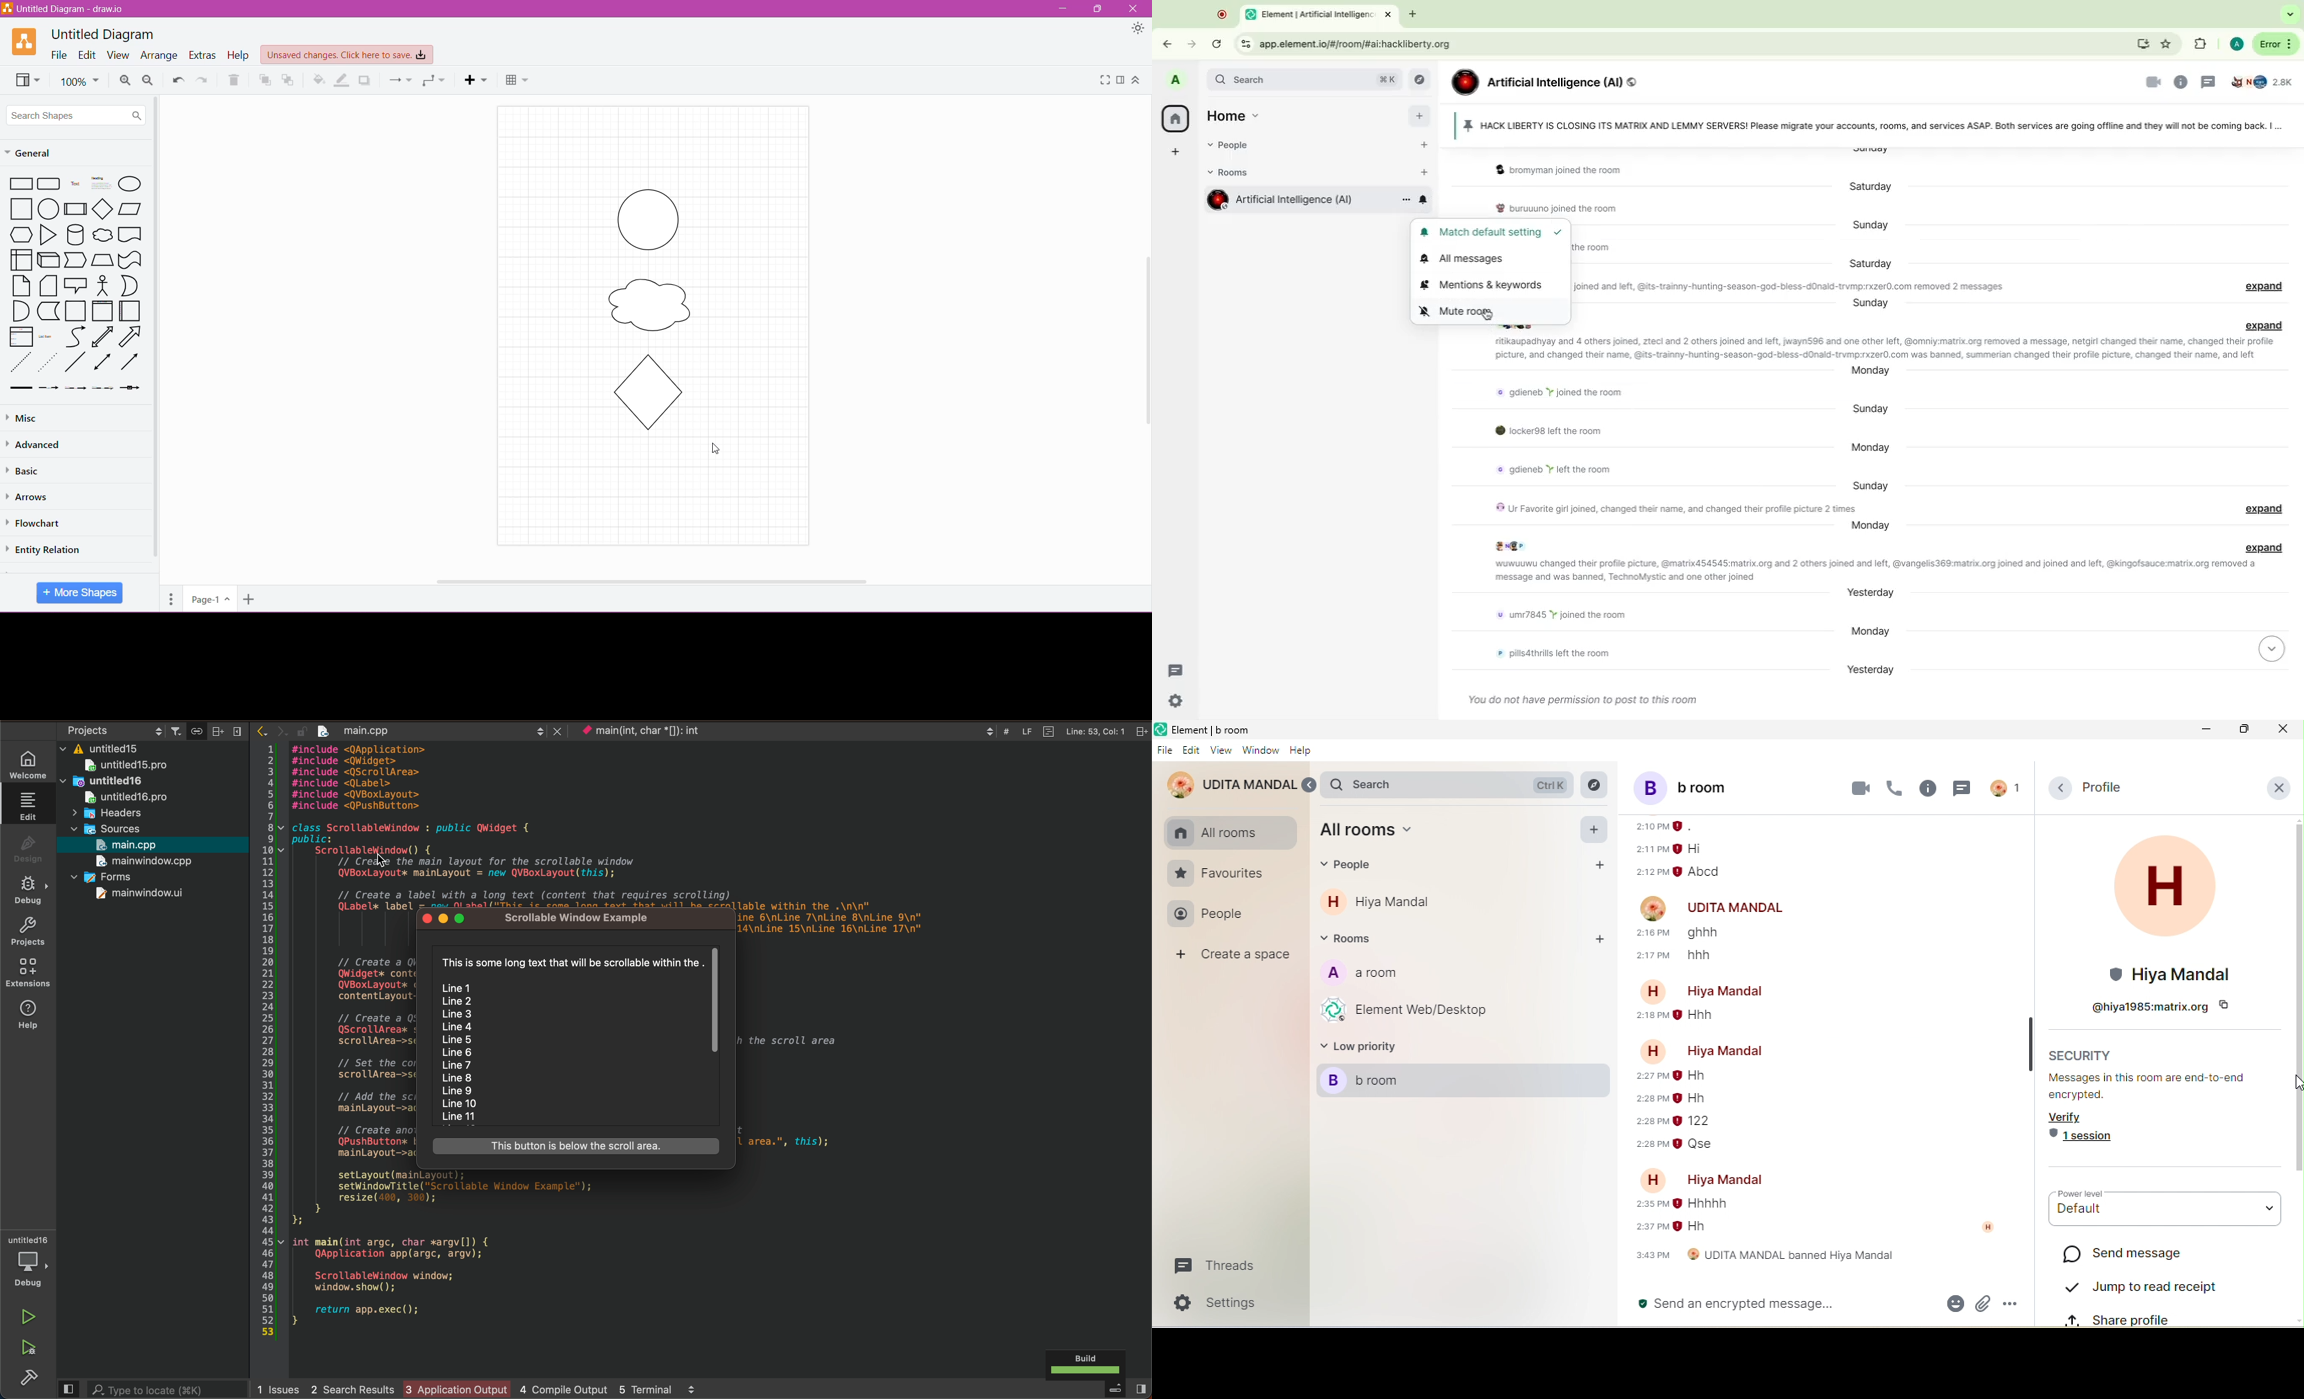  Describe the element at coordinates (318, 80) in the screenshot. I see `Fill Color` at that location.